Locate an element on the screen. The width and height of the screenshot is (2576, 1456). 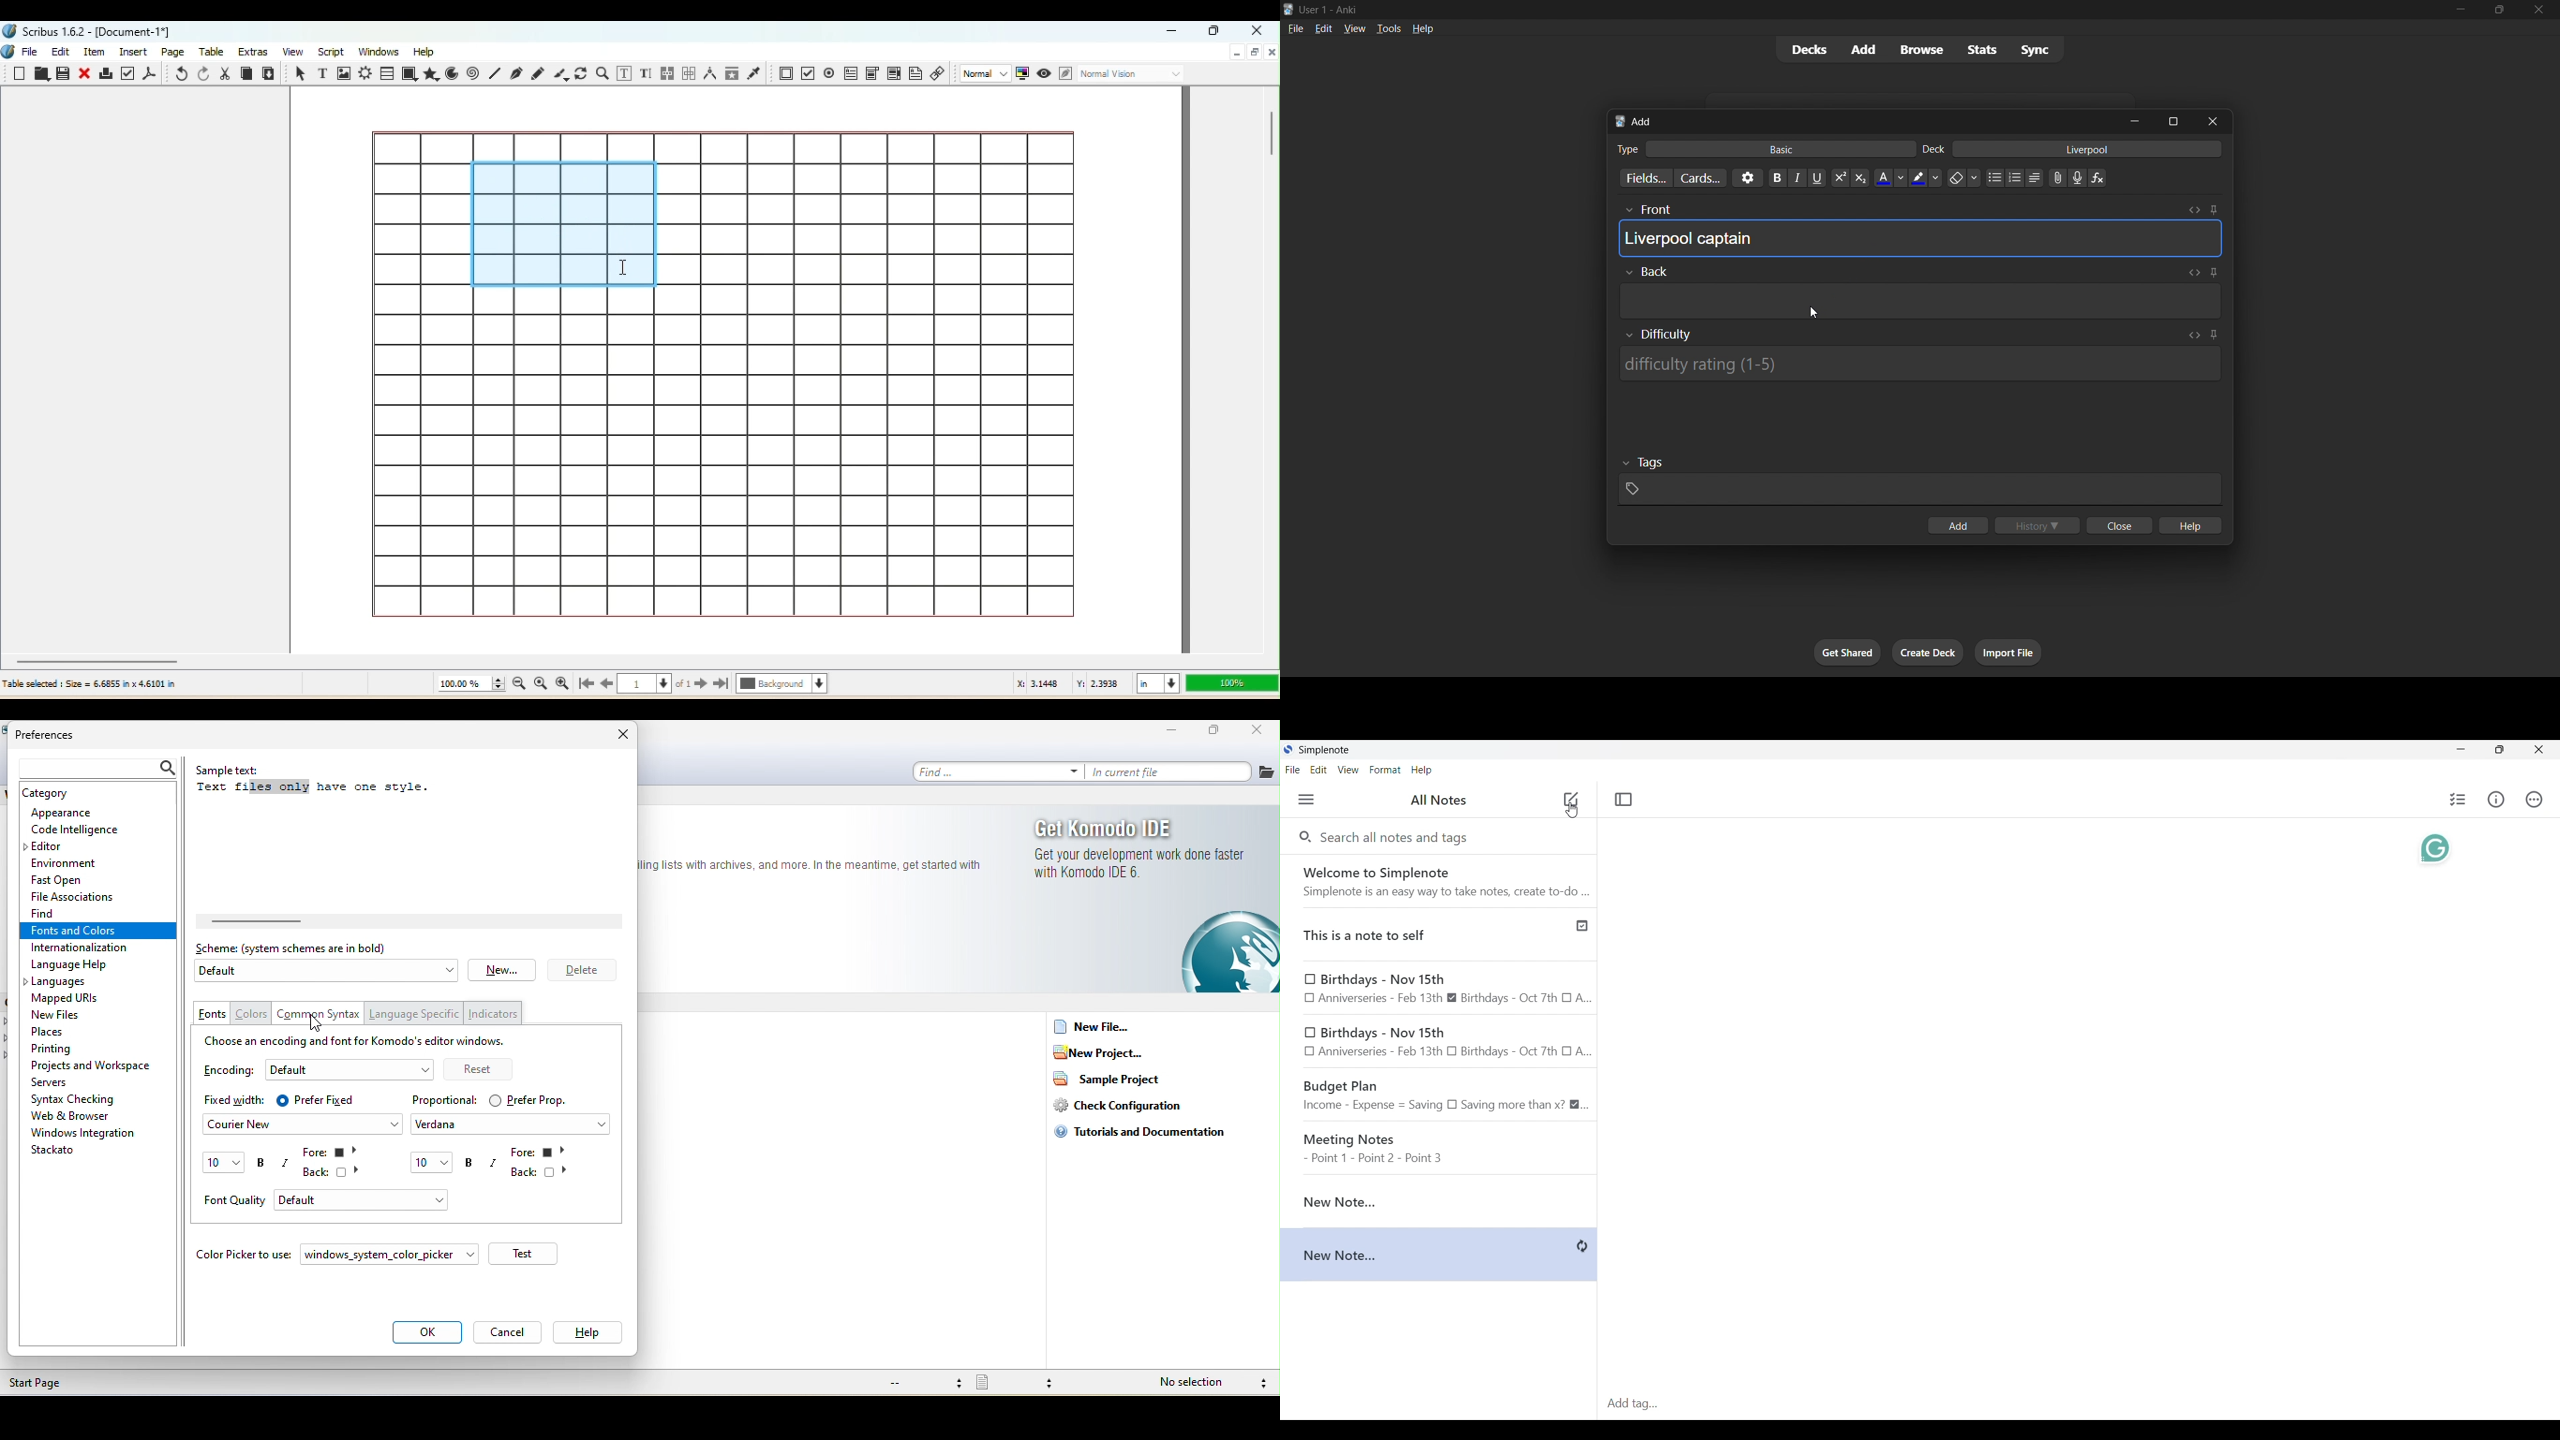
card deck input is located at coordinates (2087, 149).